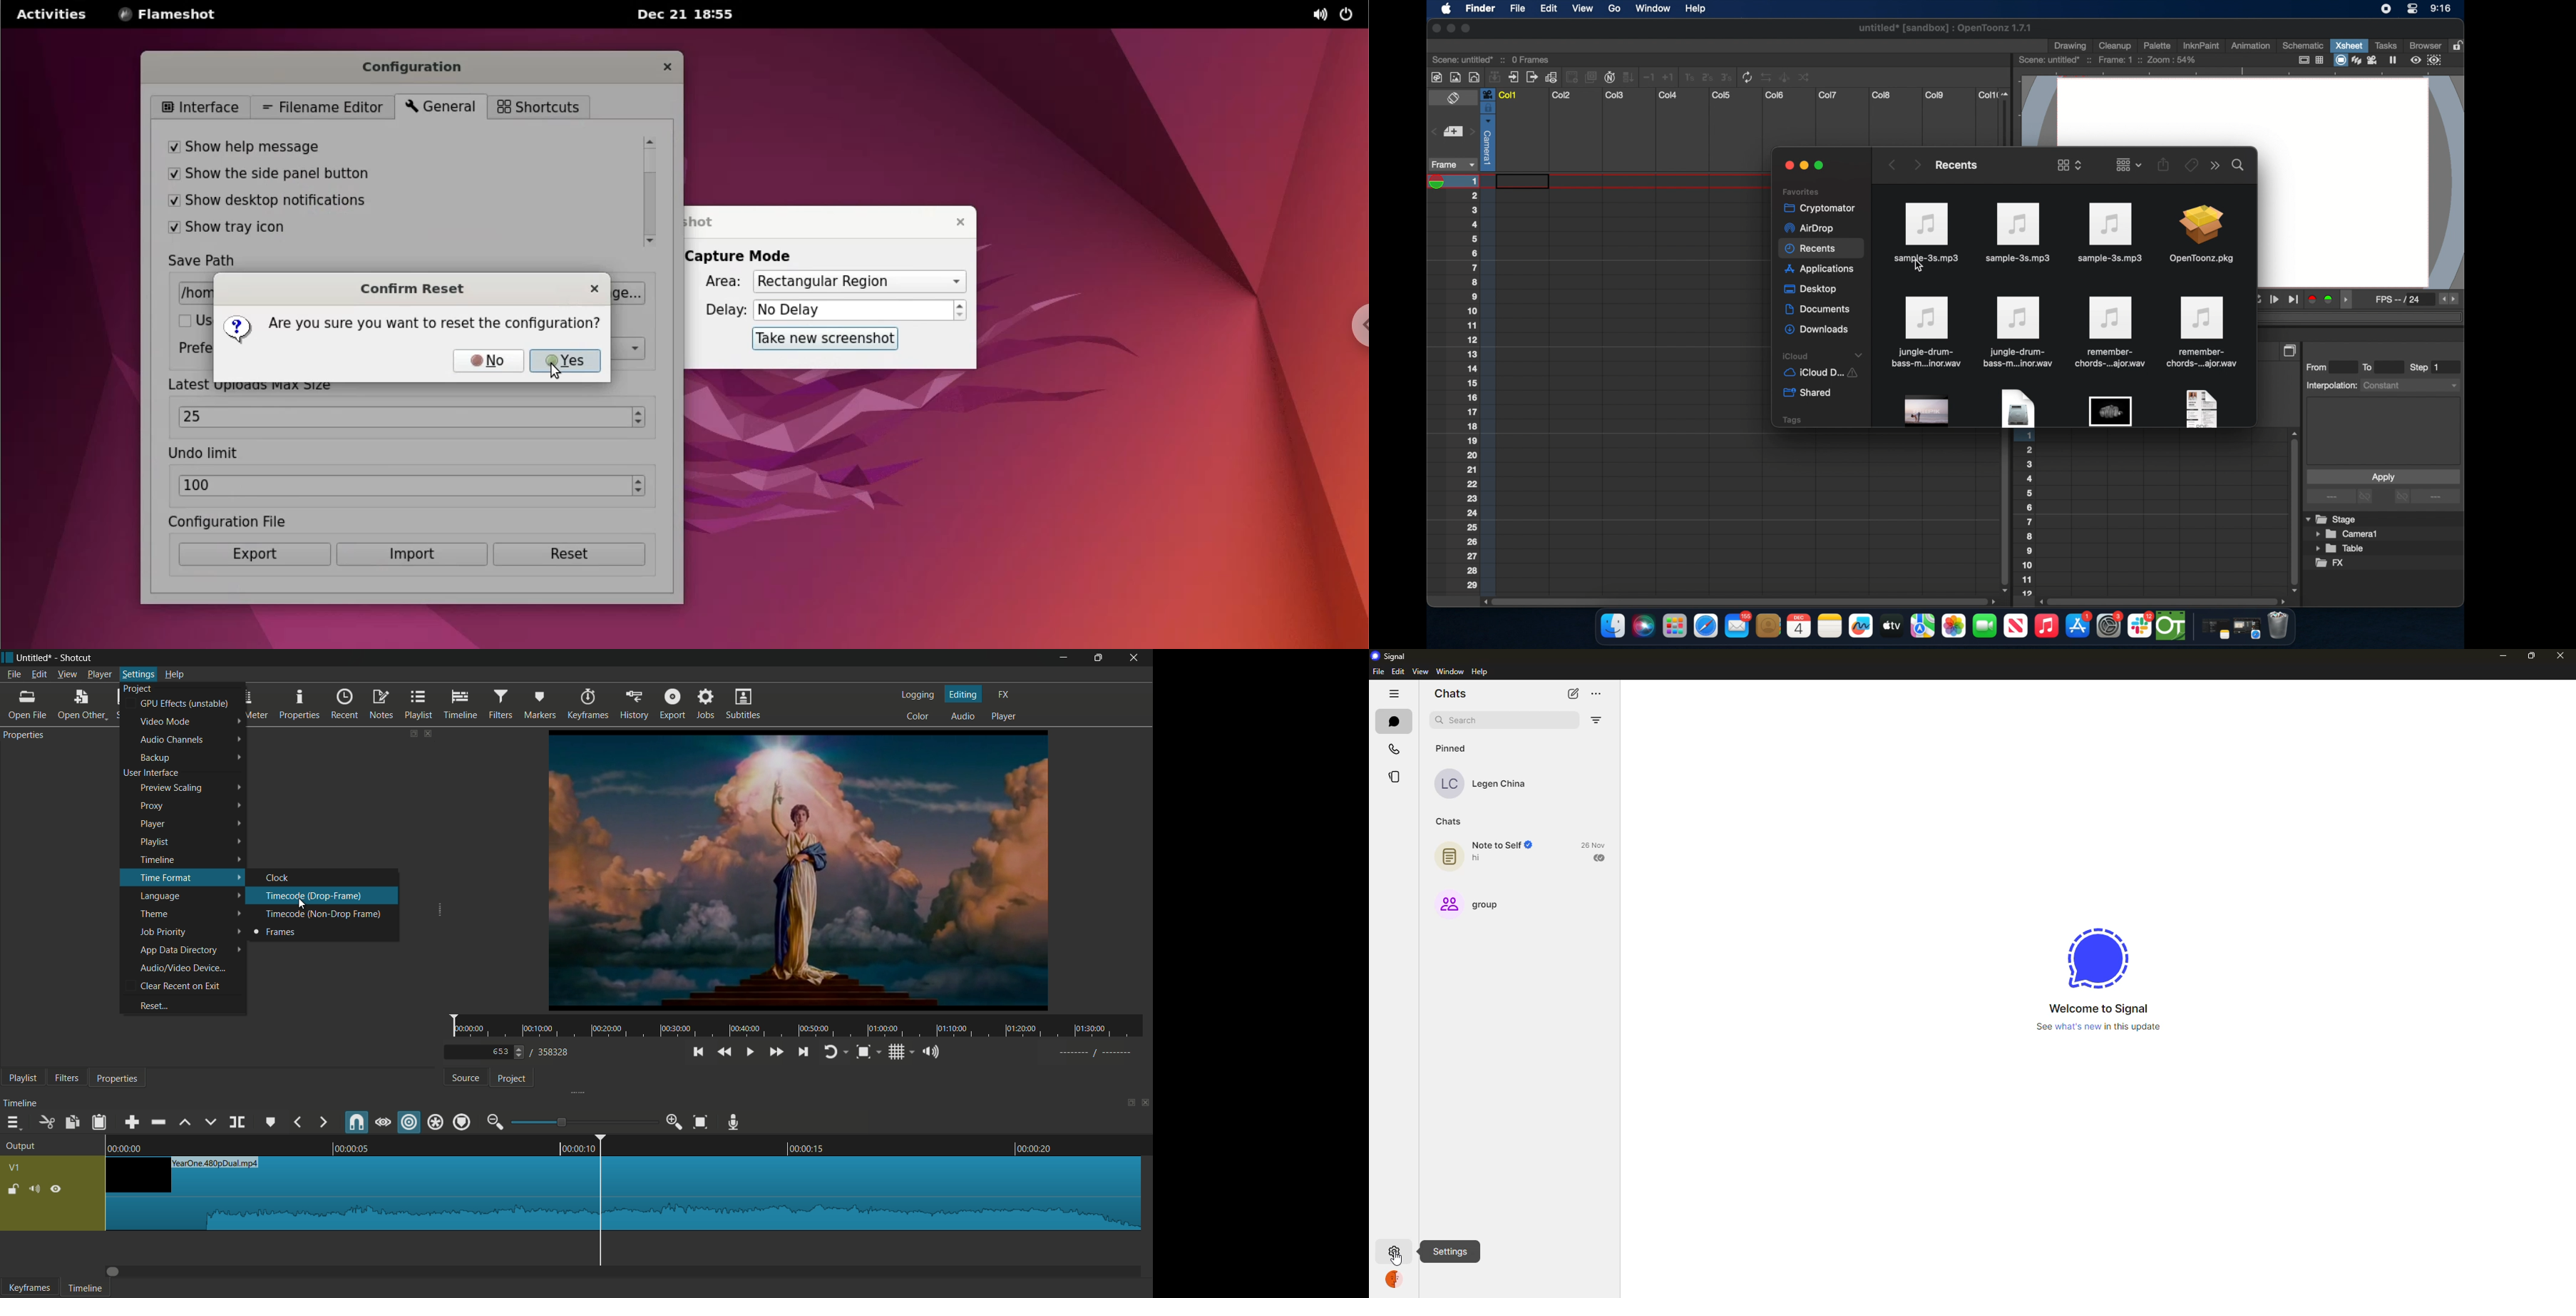 The image size is (2576, 1316). Describe the element at coordinates (1953, 626) in the screenshot. I see `photos` at that location.